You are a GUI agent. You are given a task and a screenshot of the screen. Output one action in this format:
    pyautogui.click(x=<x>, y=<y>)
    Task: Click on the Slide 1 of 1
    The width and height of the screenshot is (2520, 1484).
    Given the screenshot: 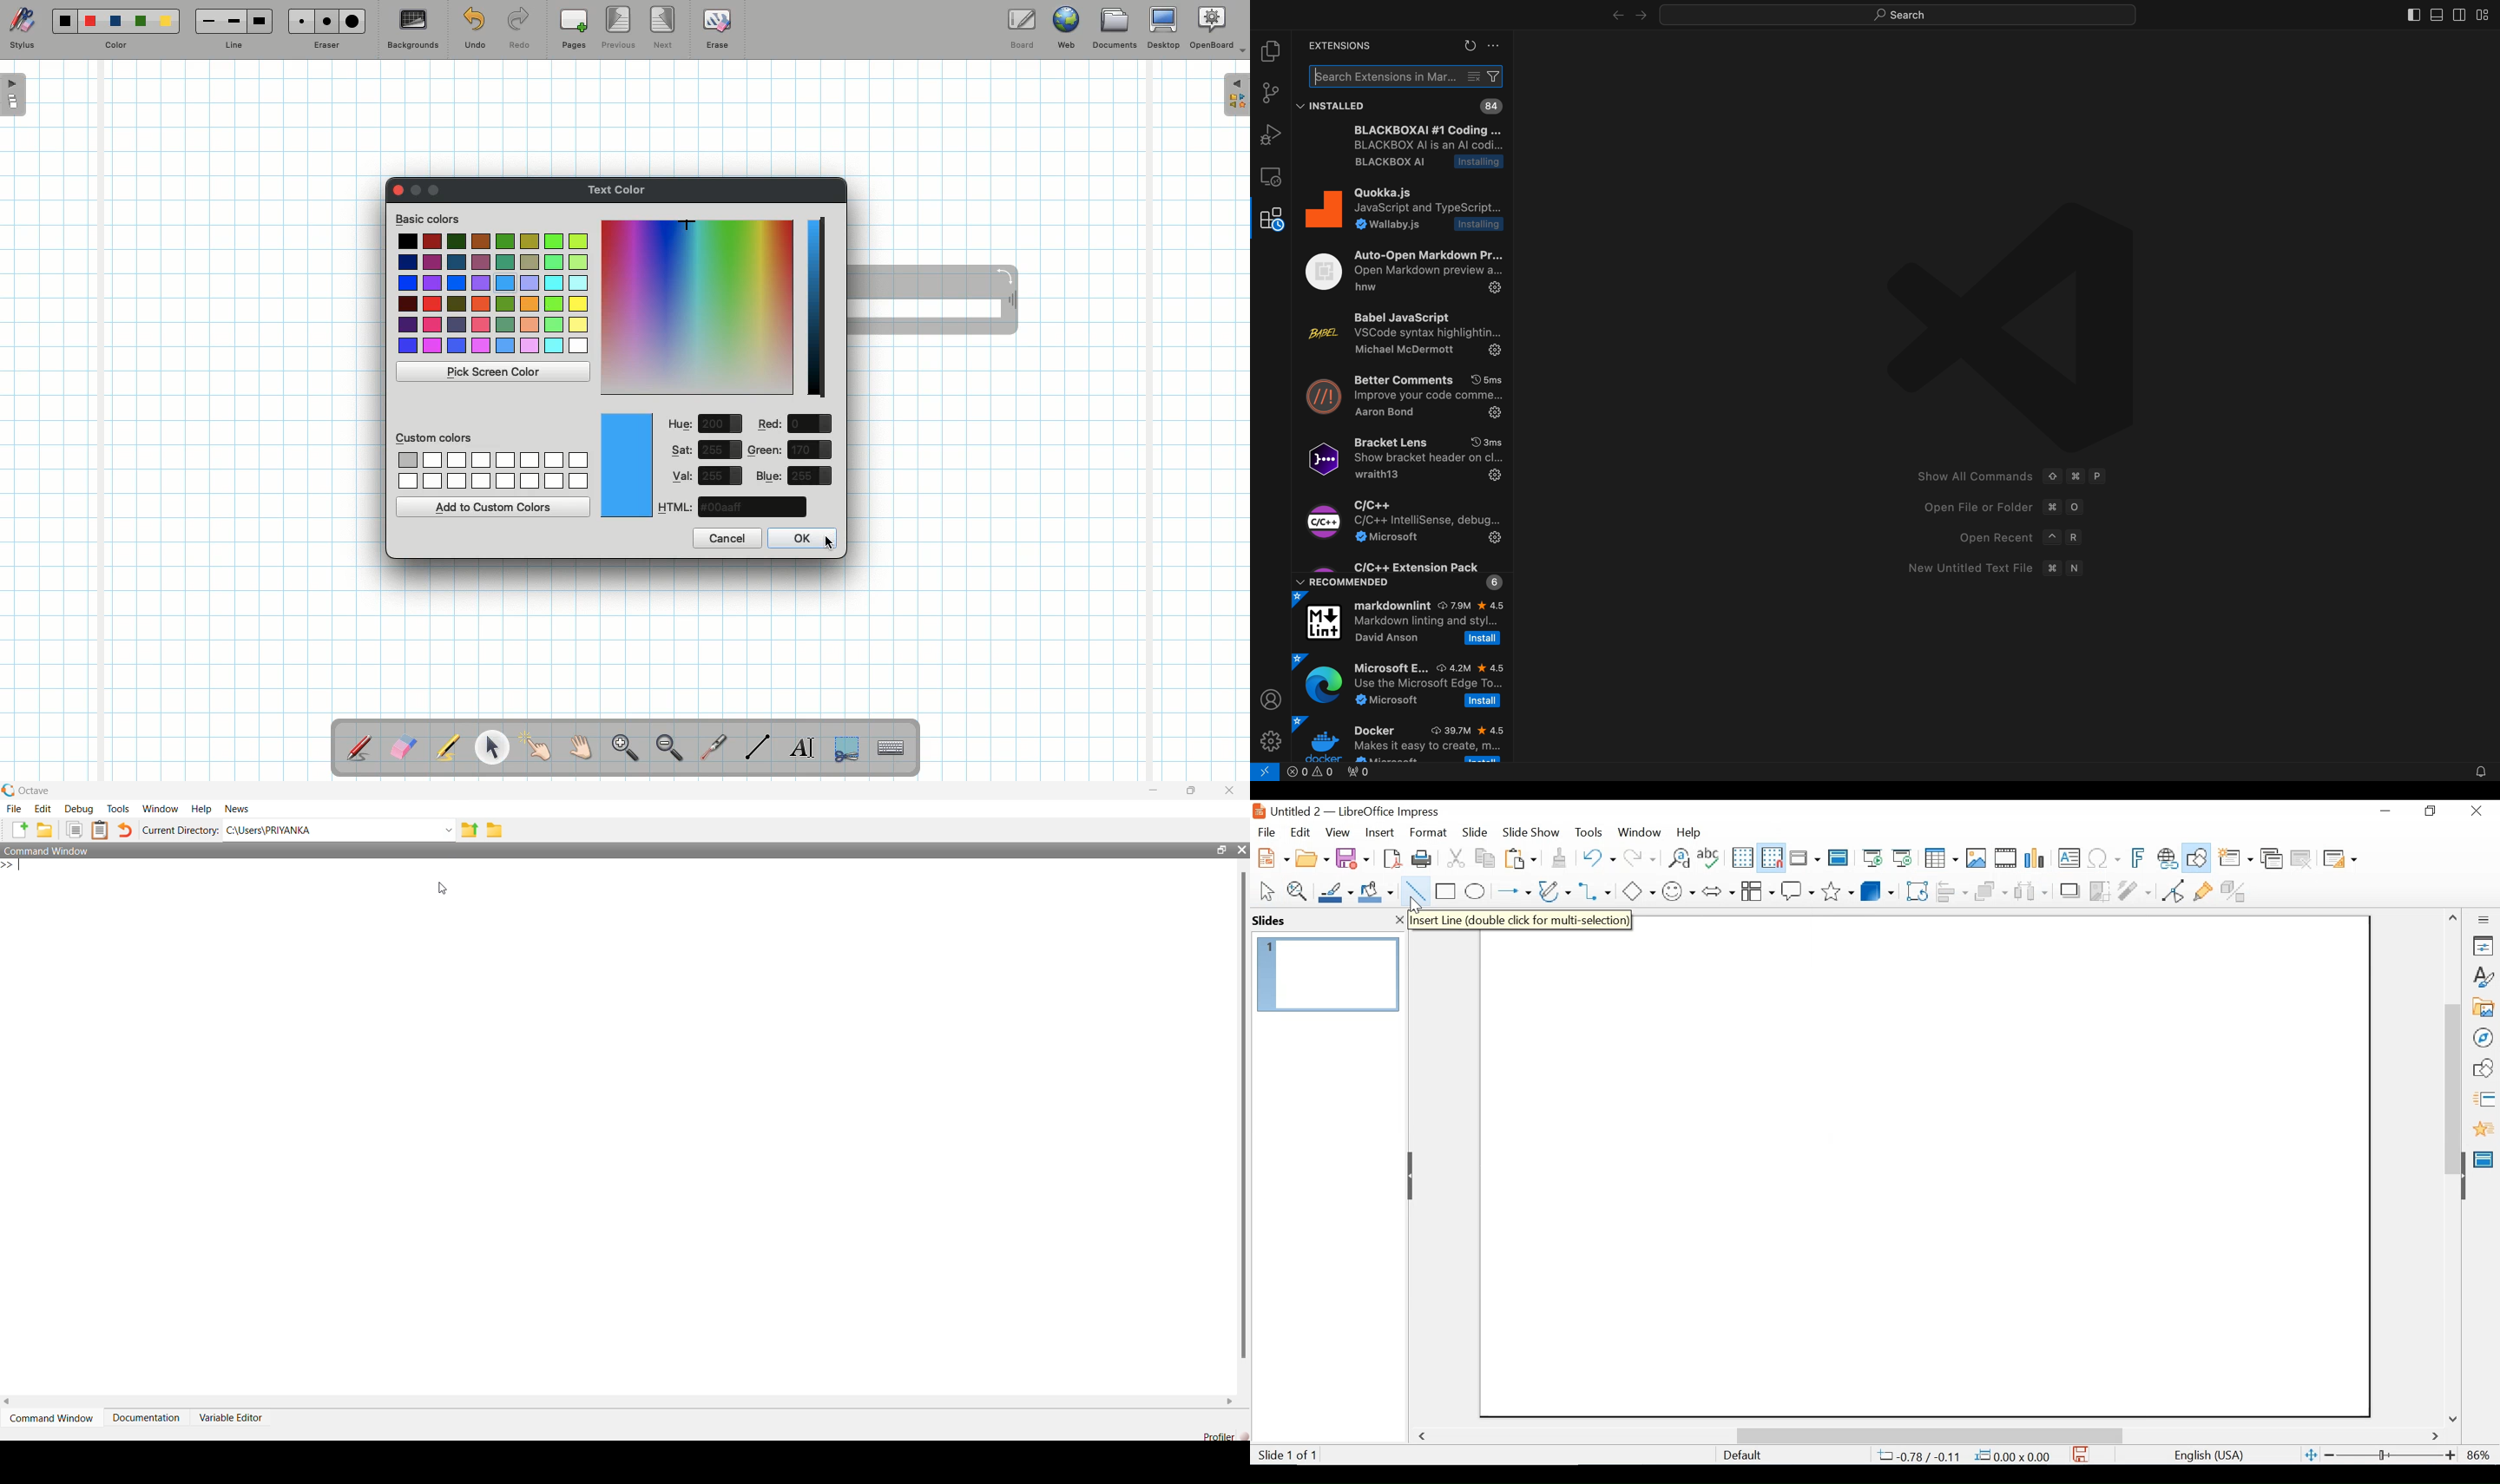 What is the action you would take?
    pyautogui.click(x=1286, y=1454)
    